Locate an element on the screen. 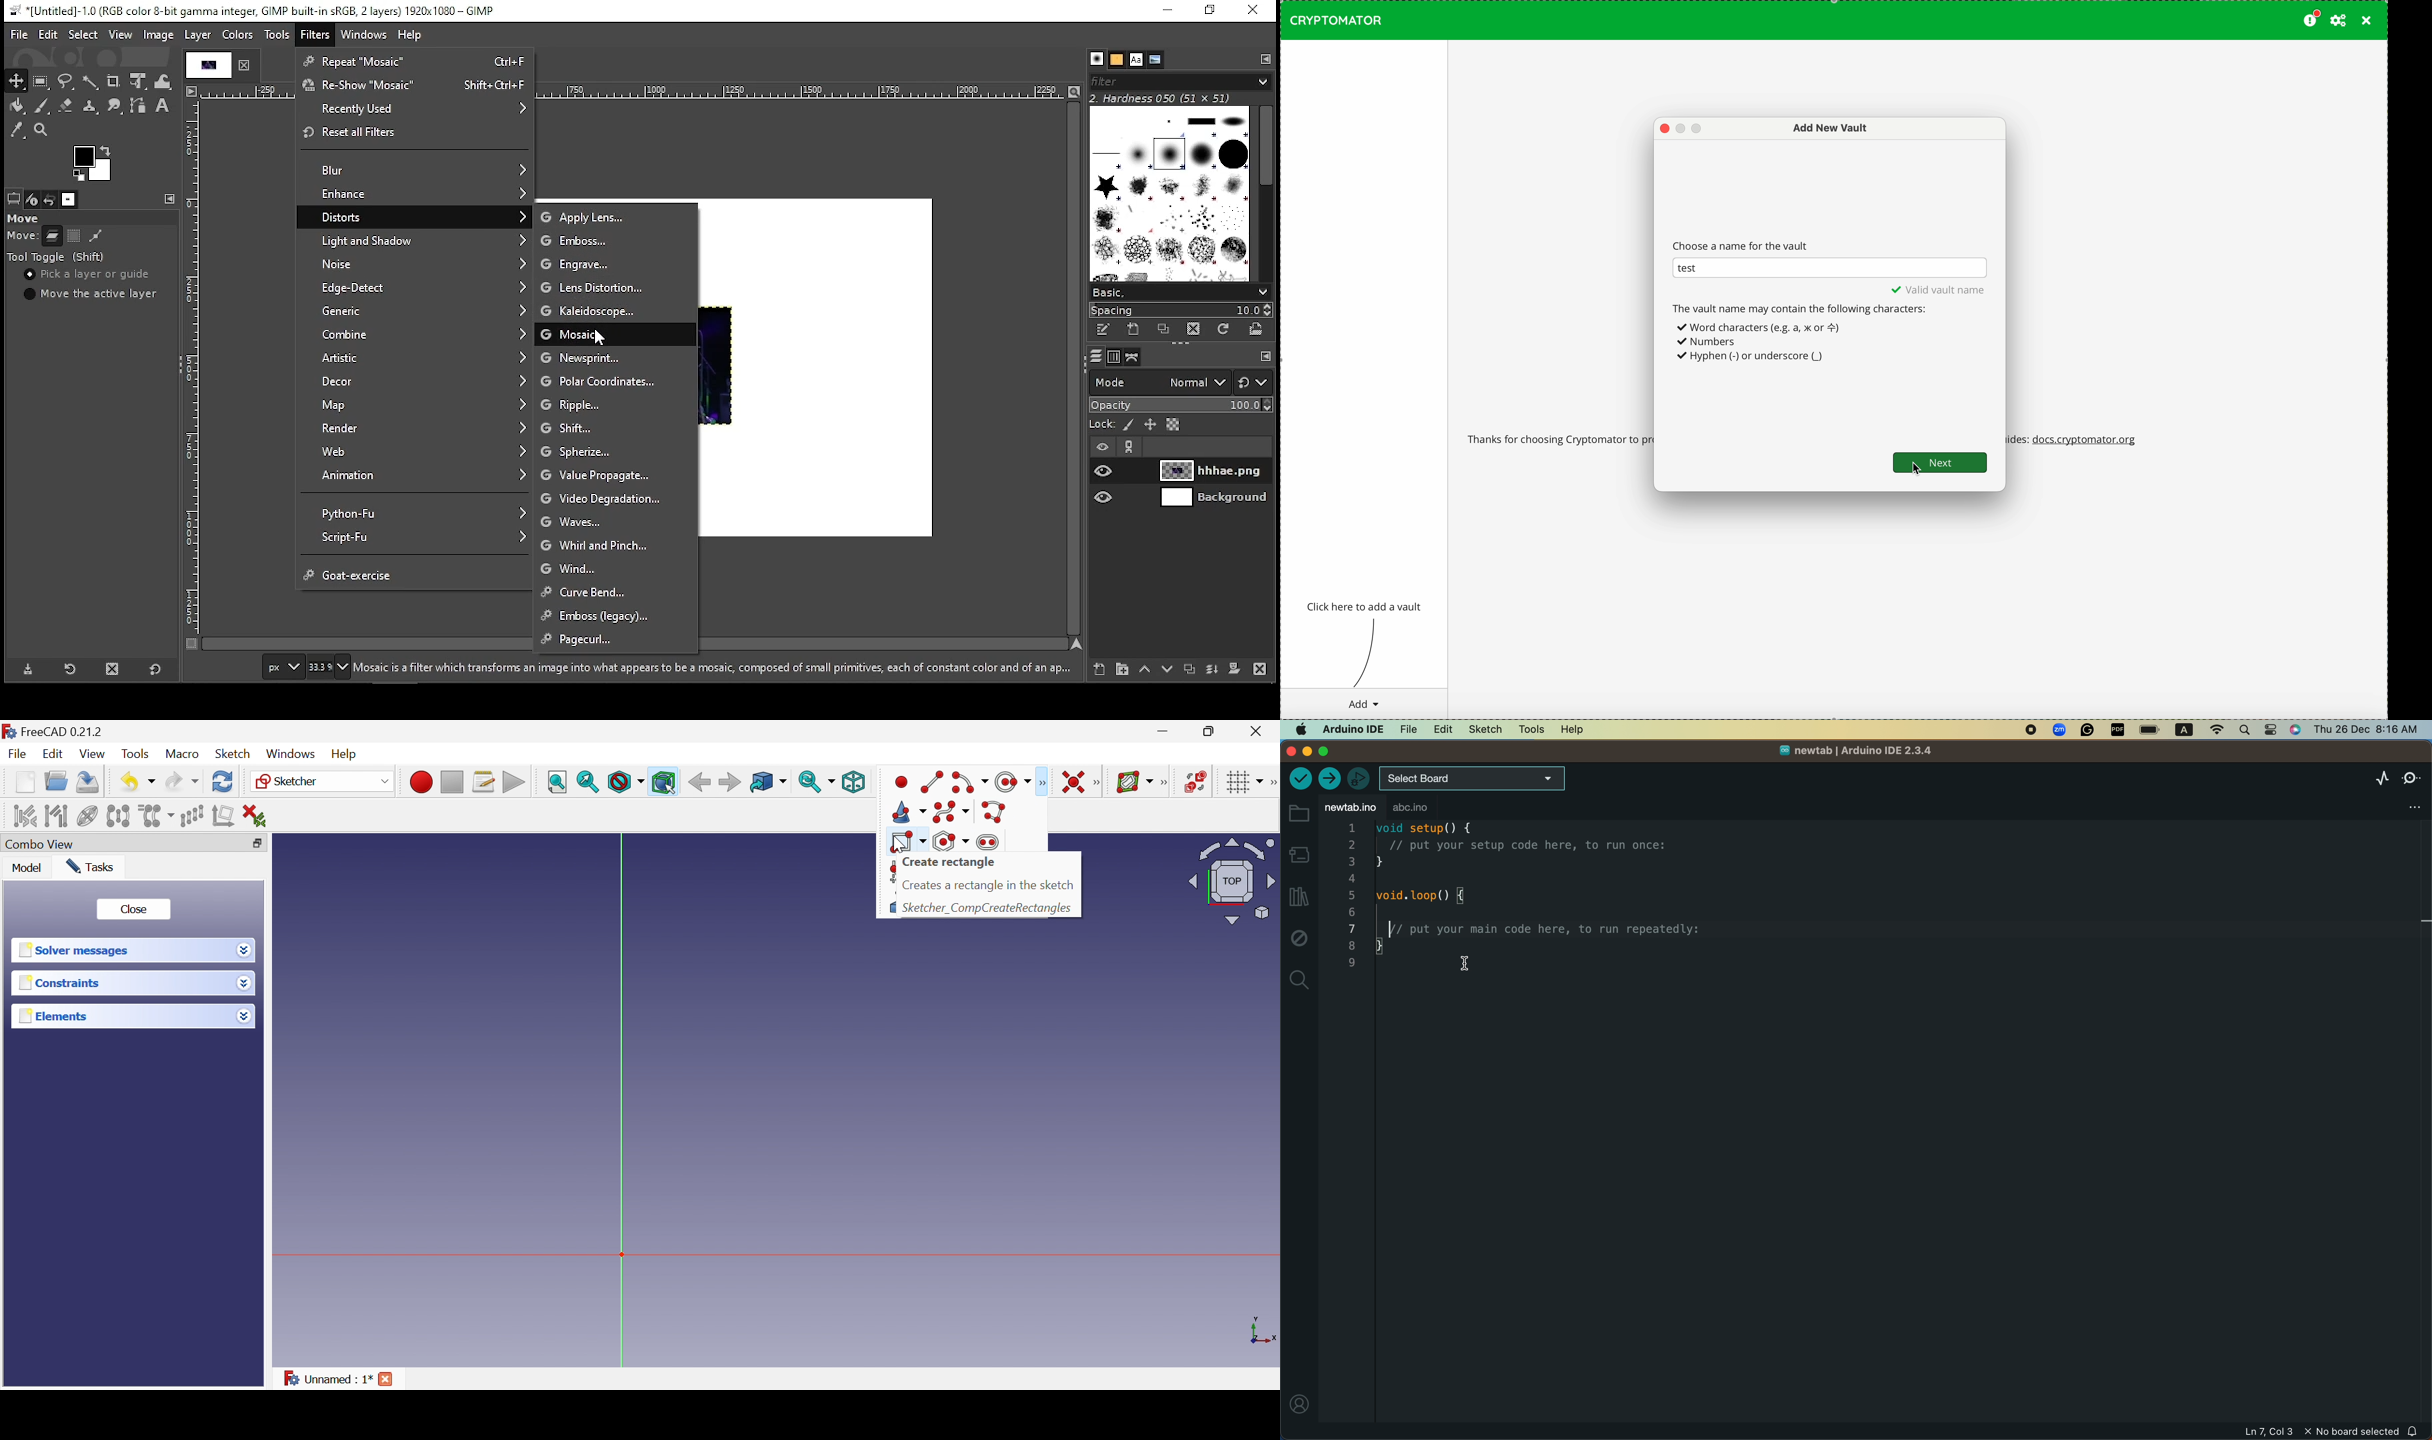 This screenshot has width=2436, height=1456. shift is located at coordinates (615, 427).